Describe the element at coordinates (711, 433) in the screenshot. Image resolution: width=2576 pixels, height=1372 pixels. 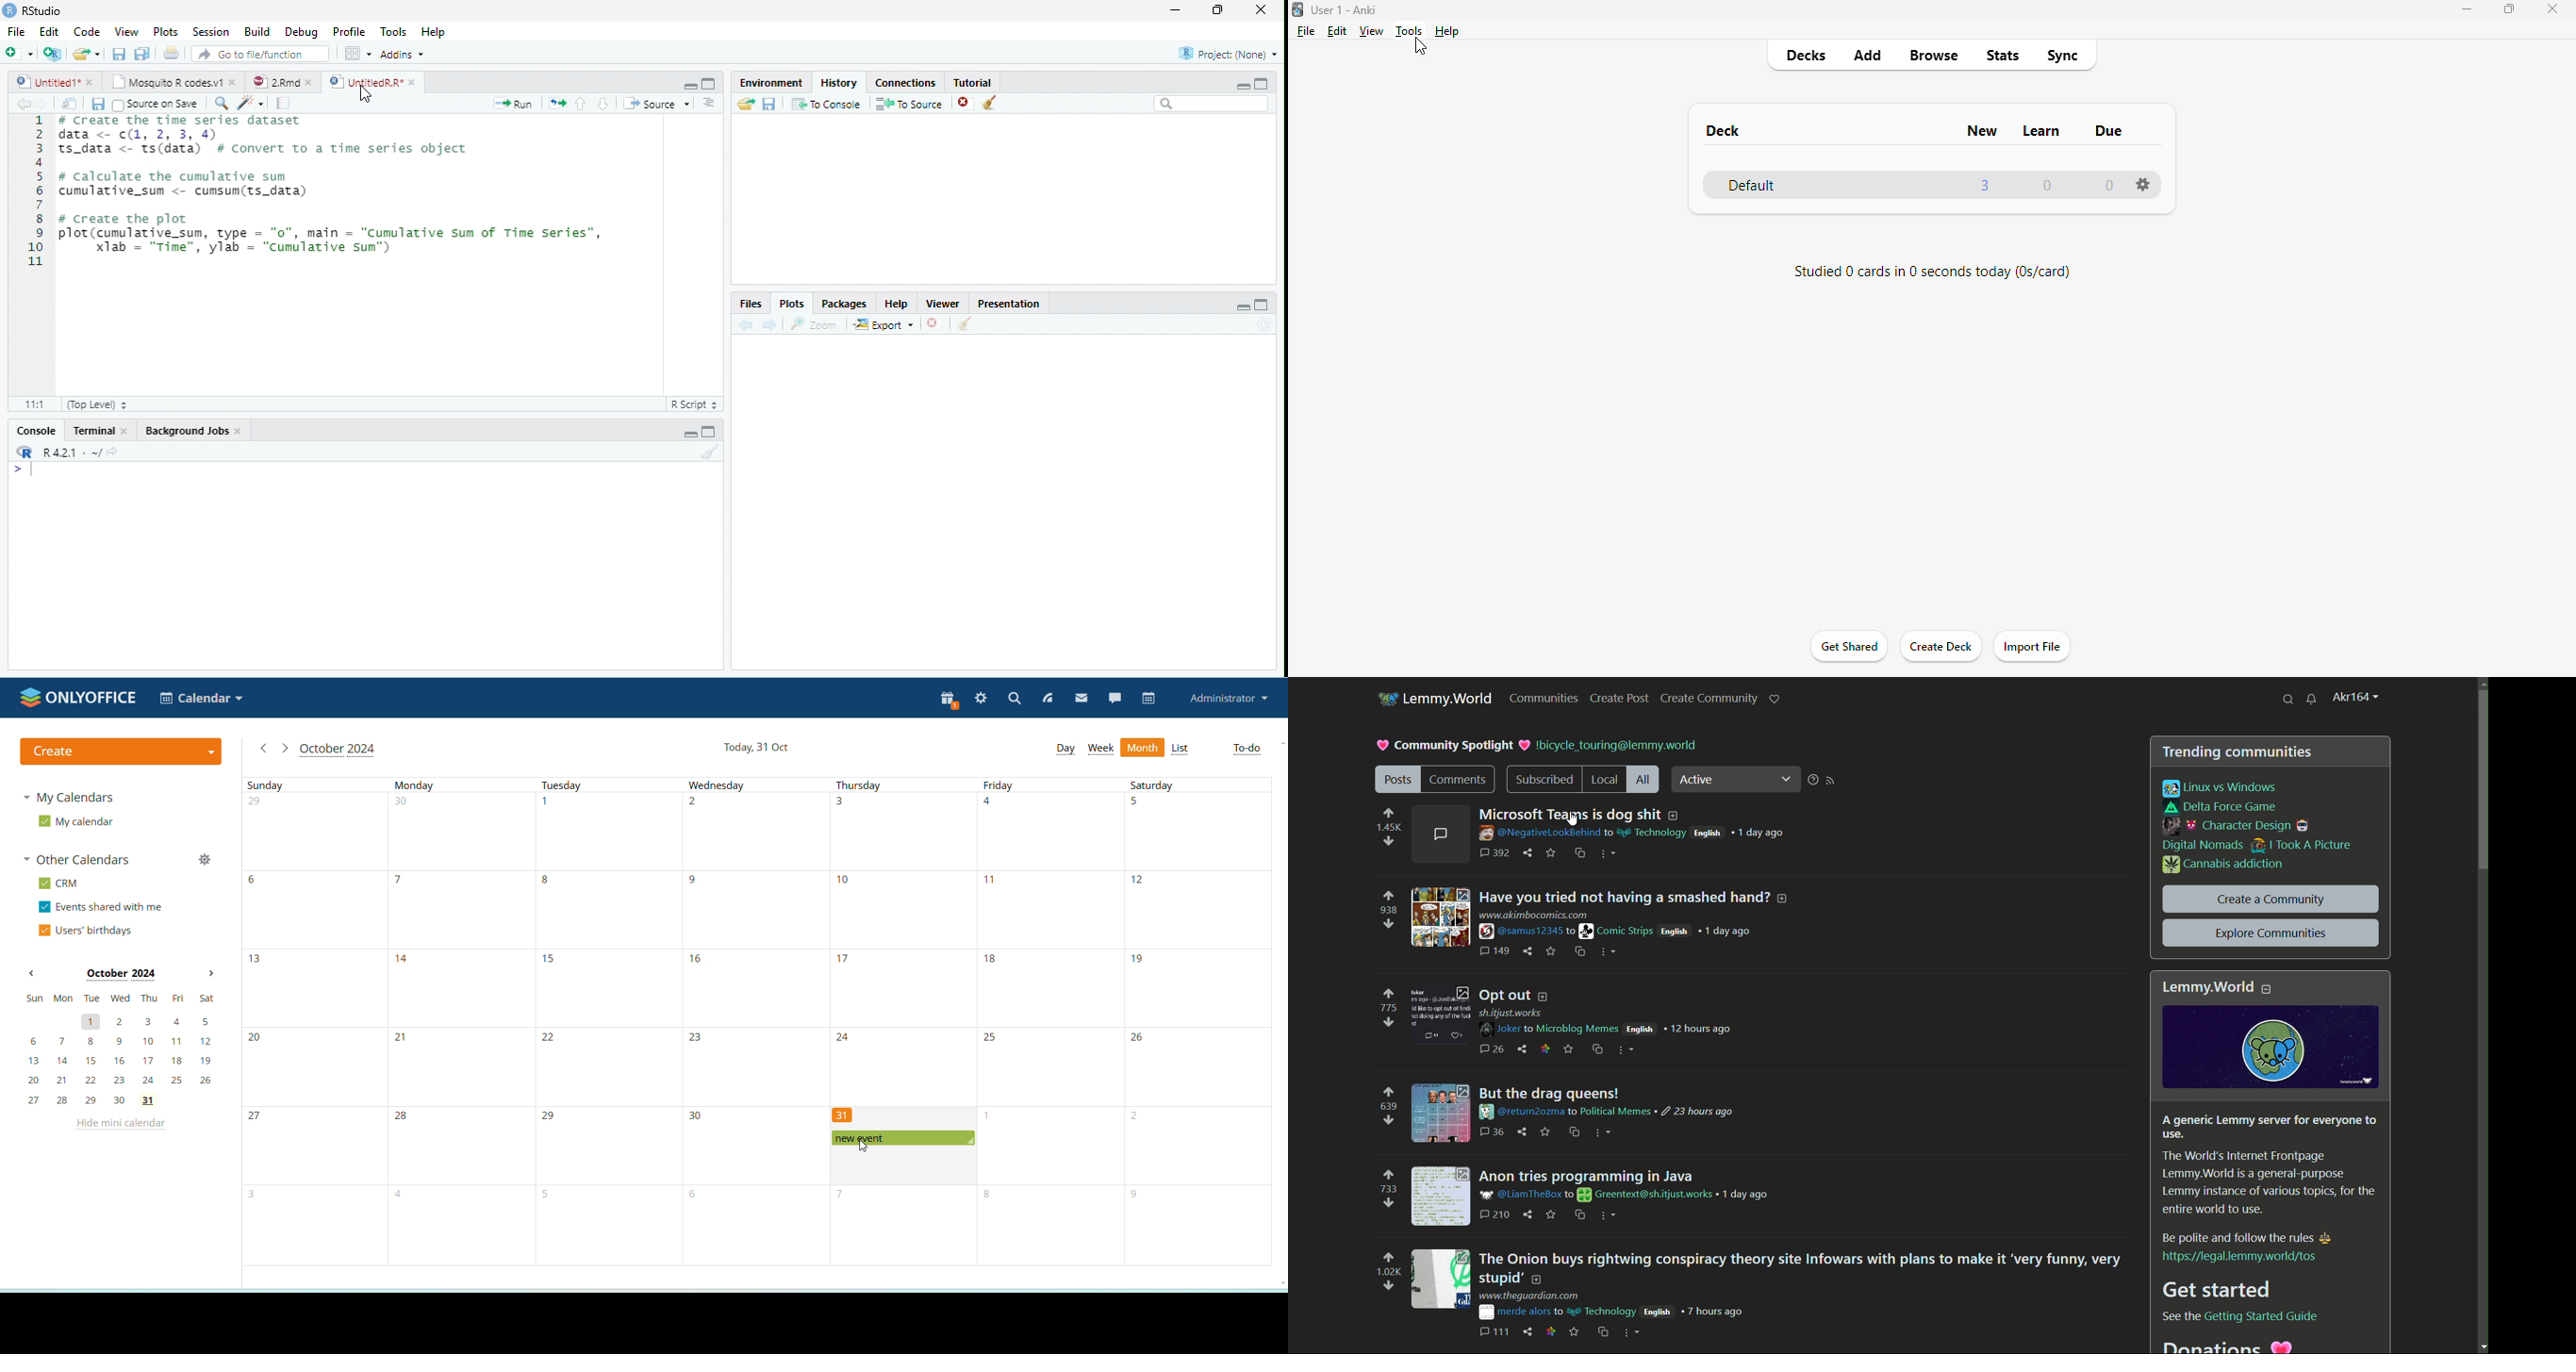
I see `Maximize` at that location.